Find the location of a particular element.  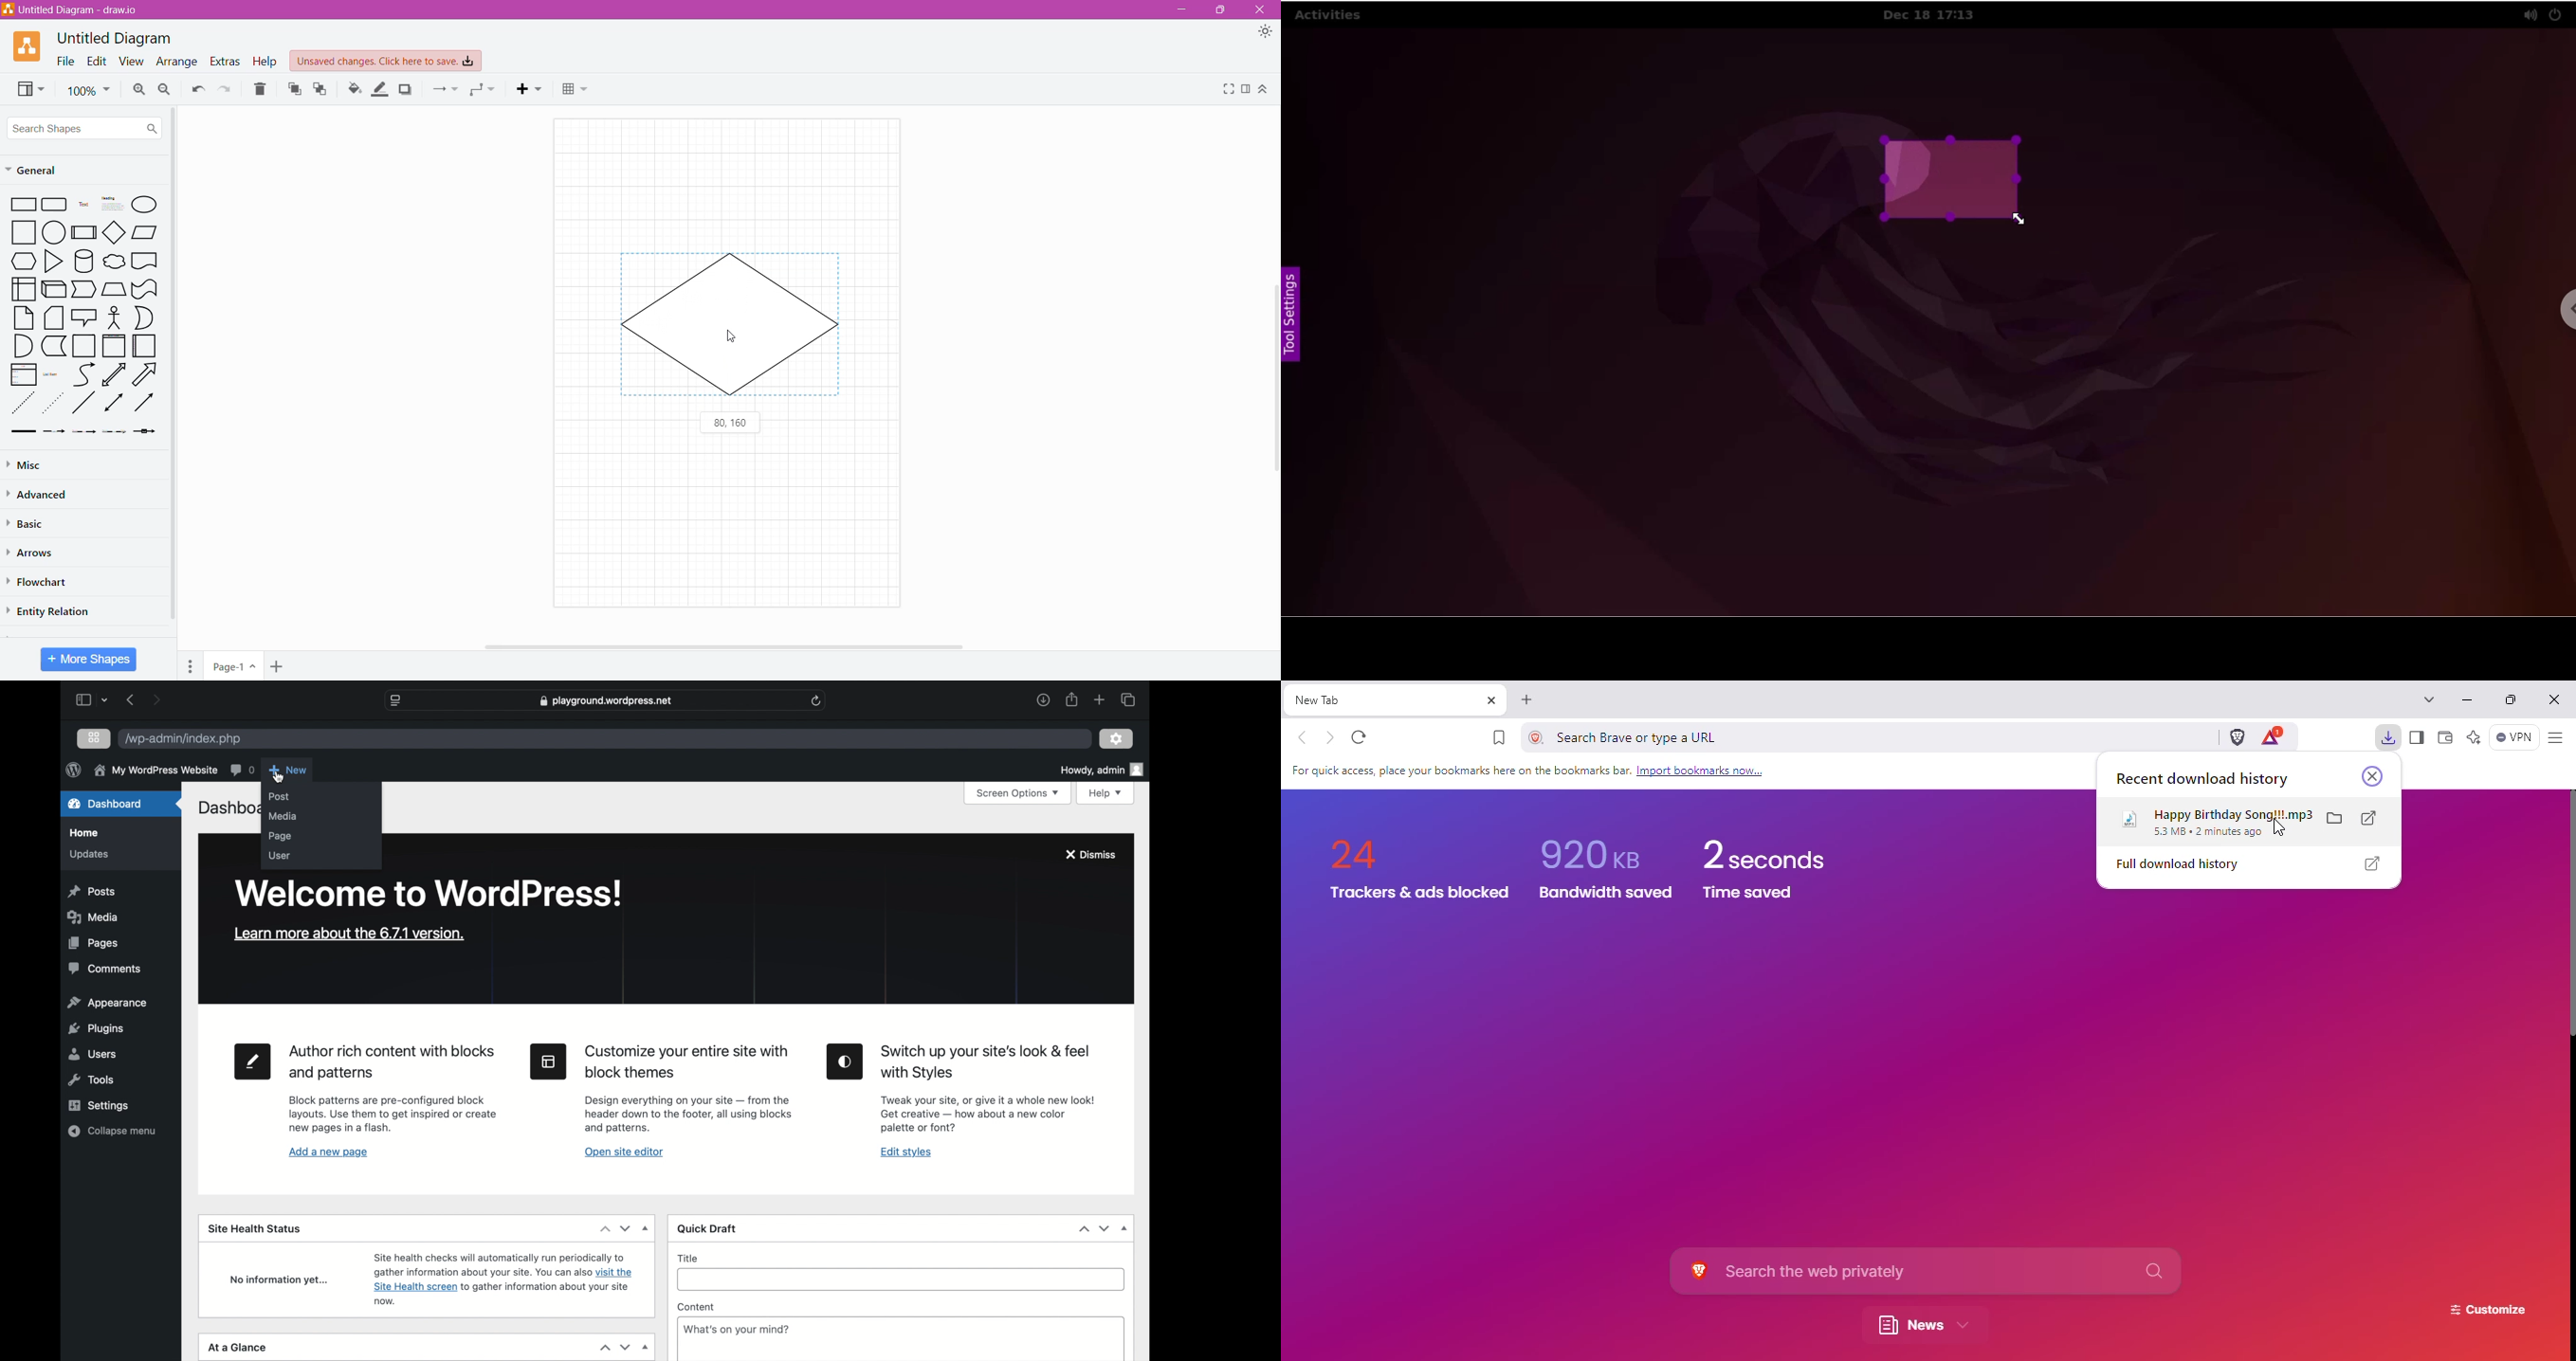

Document is located at coordinates (145, 262).